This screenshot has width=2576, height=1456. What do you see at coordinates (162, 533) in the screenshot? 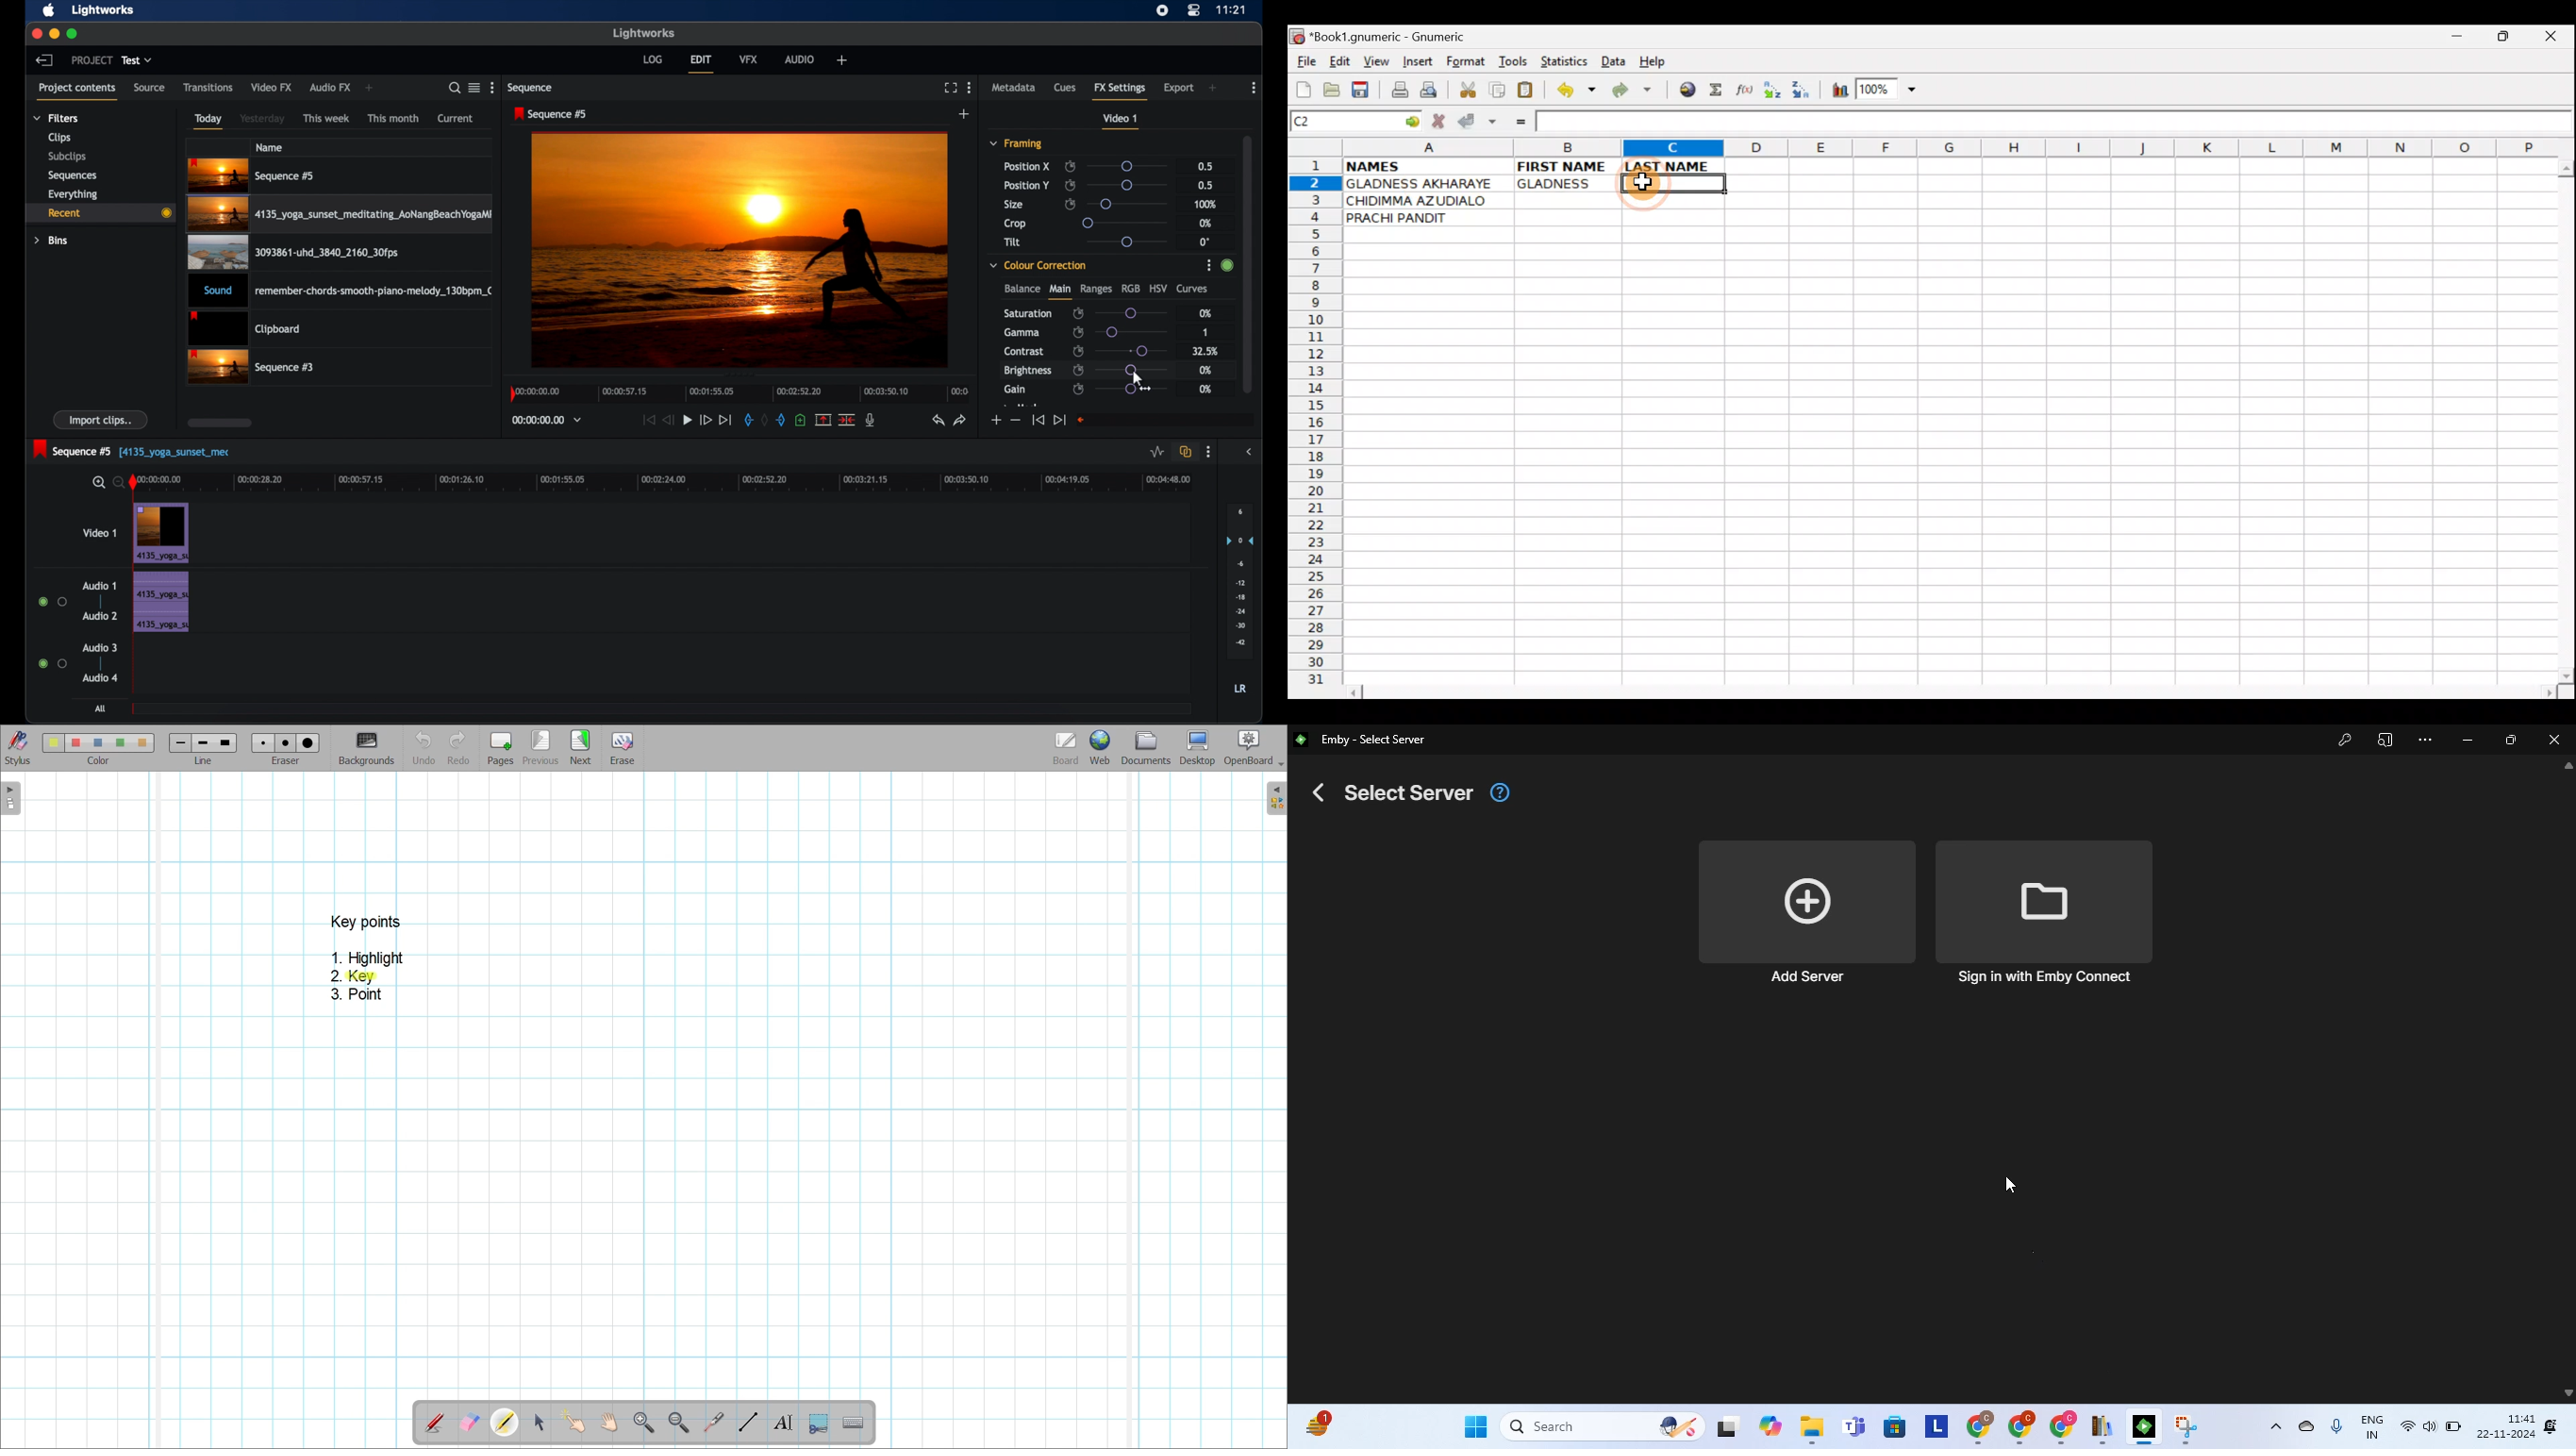
I see `video clip` at bounding box center [162, 533].